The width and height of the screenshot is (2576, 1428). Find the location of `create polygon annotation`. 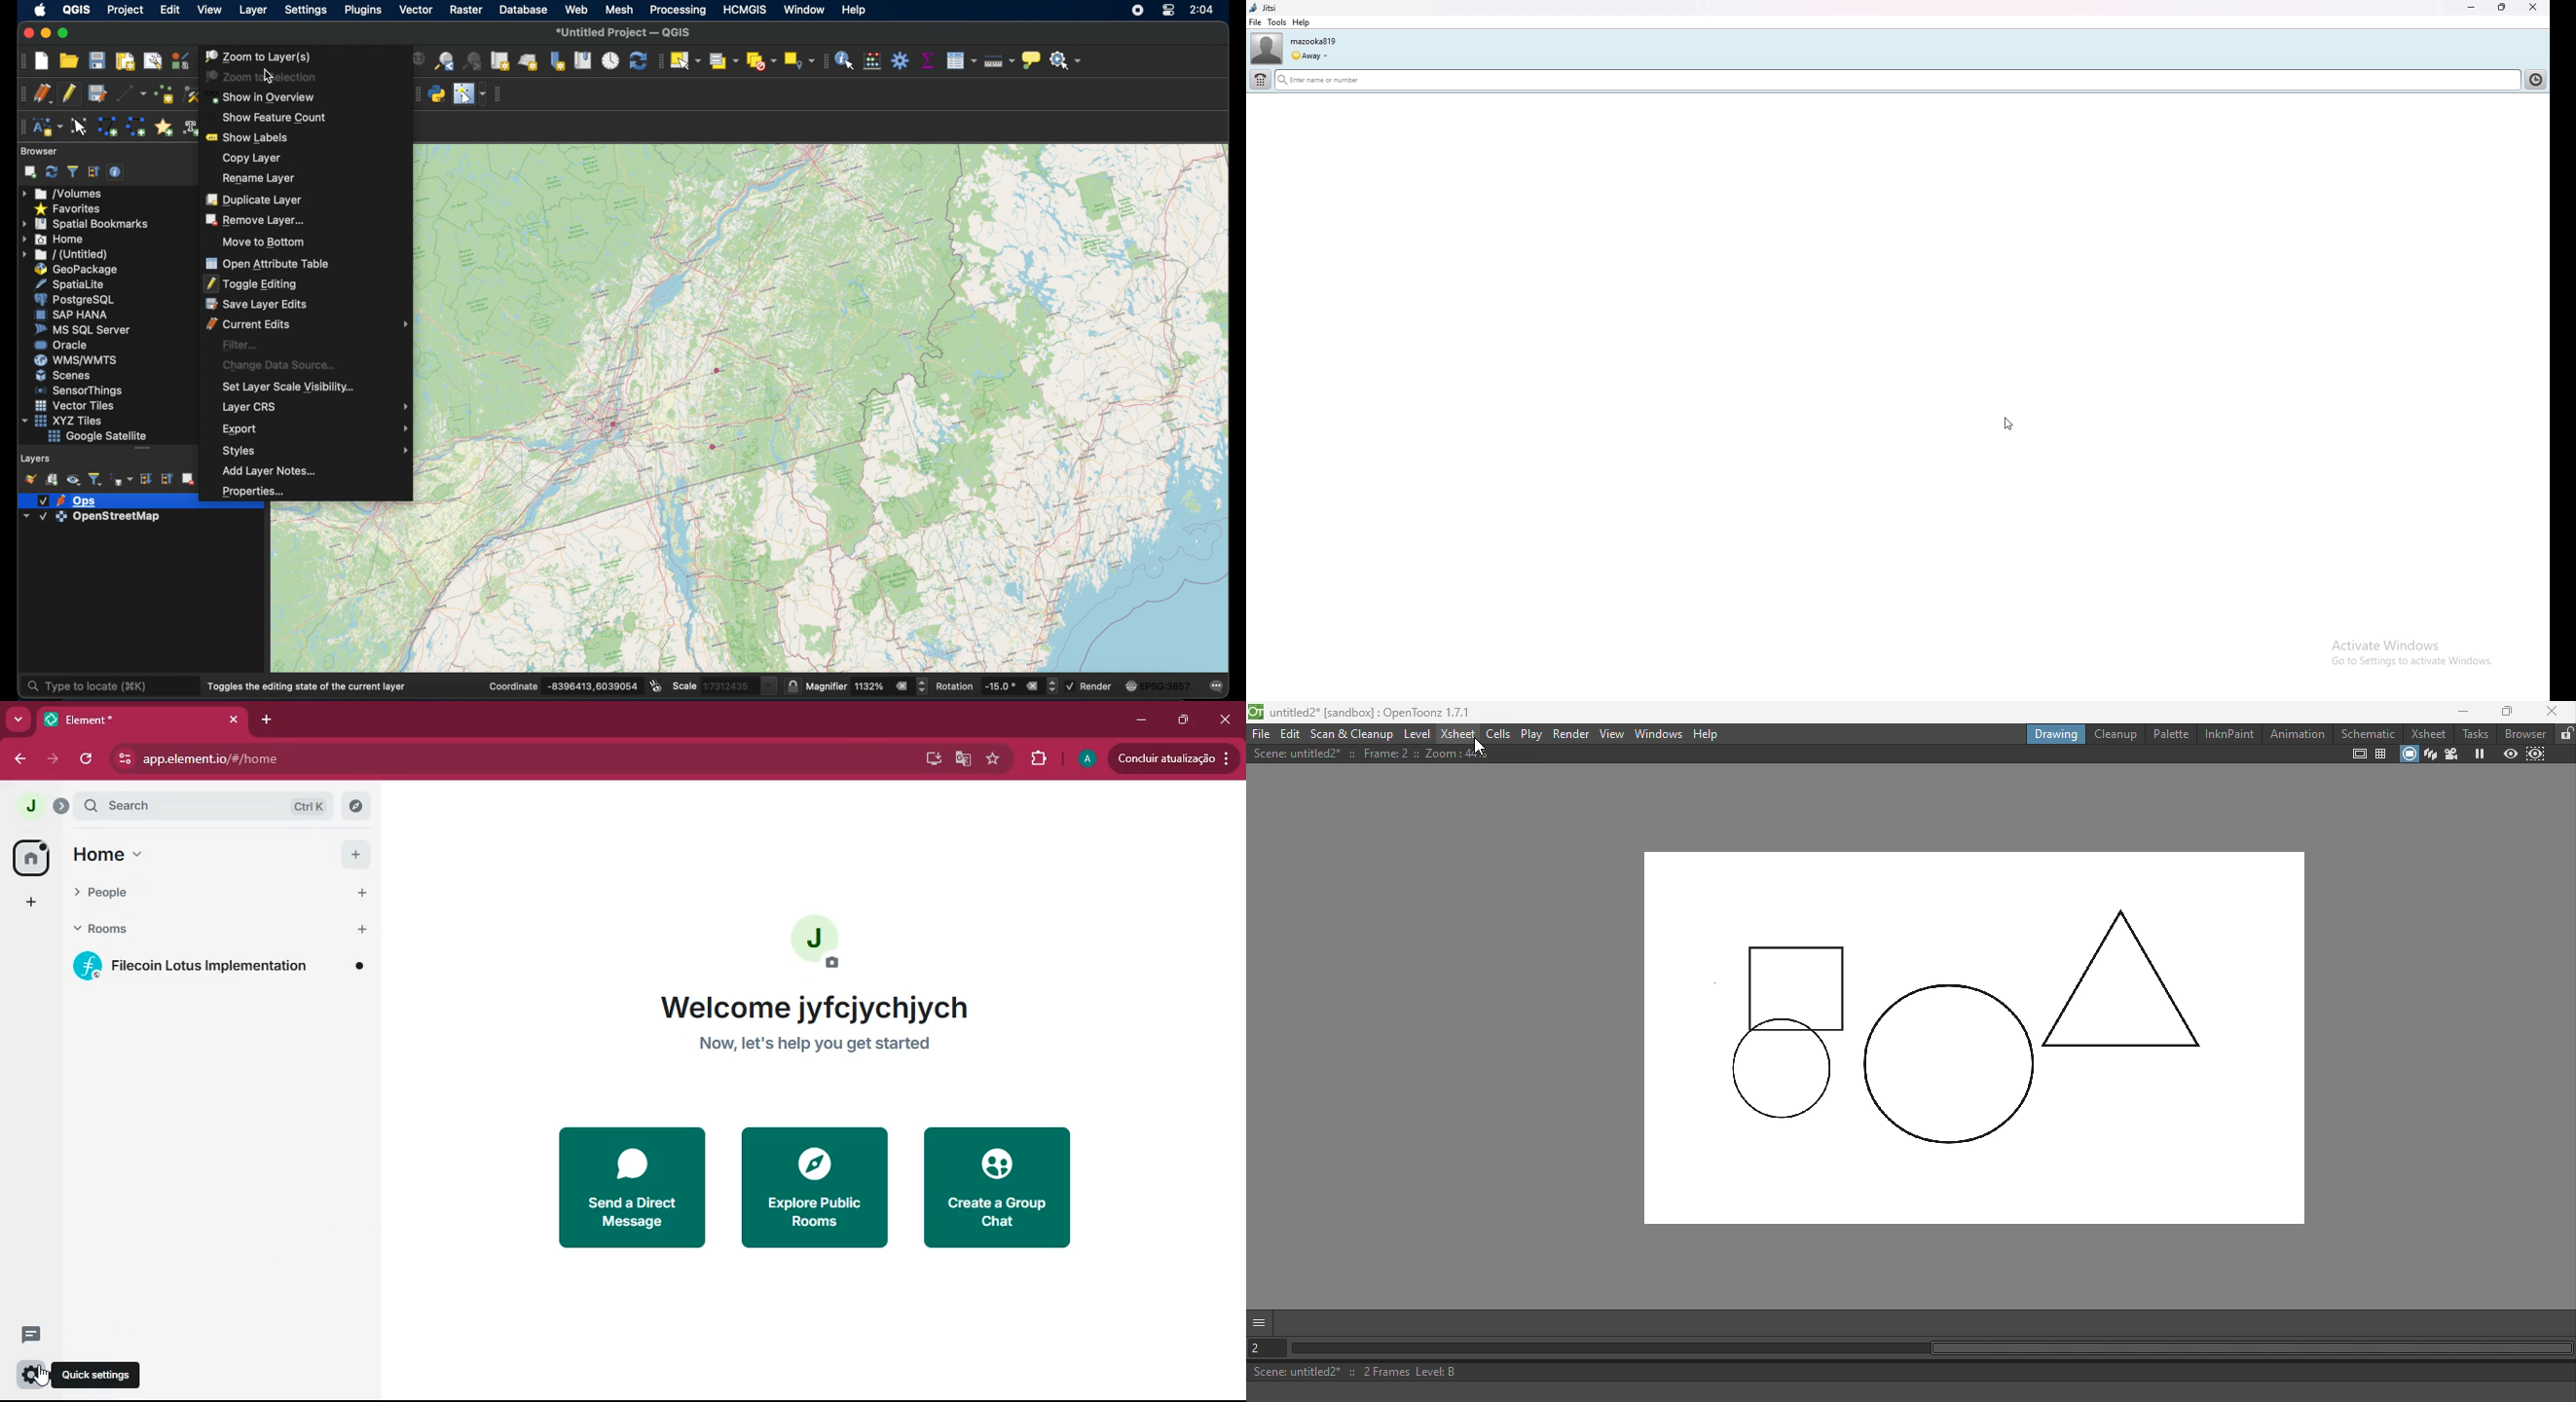

create polygon annotation is located at coordinates (108, 125).